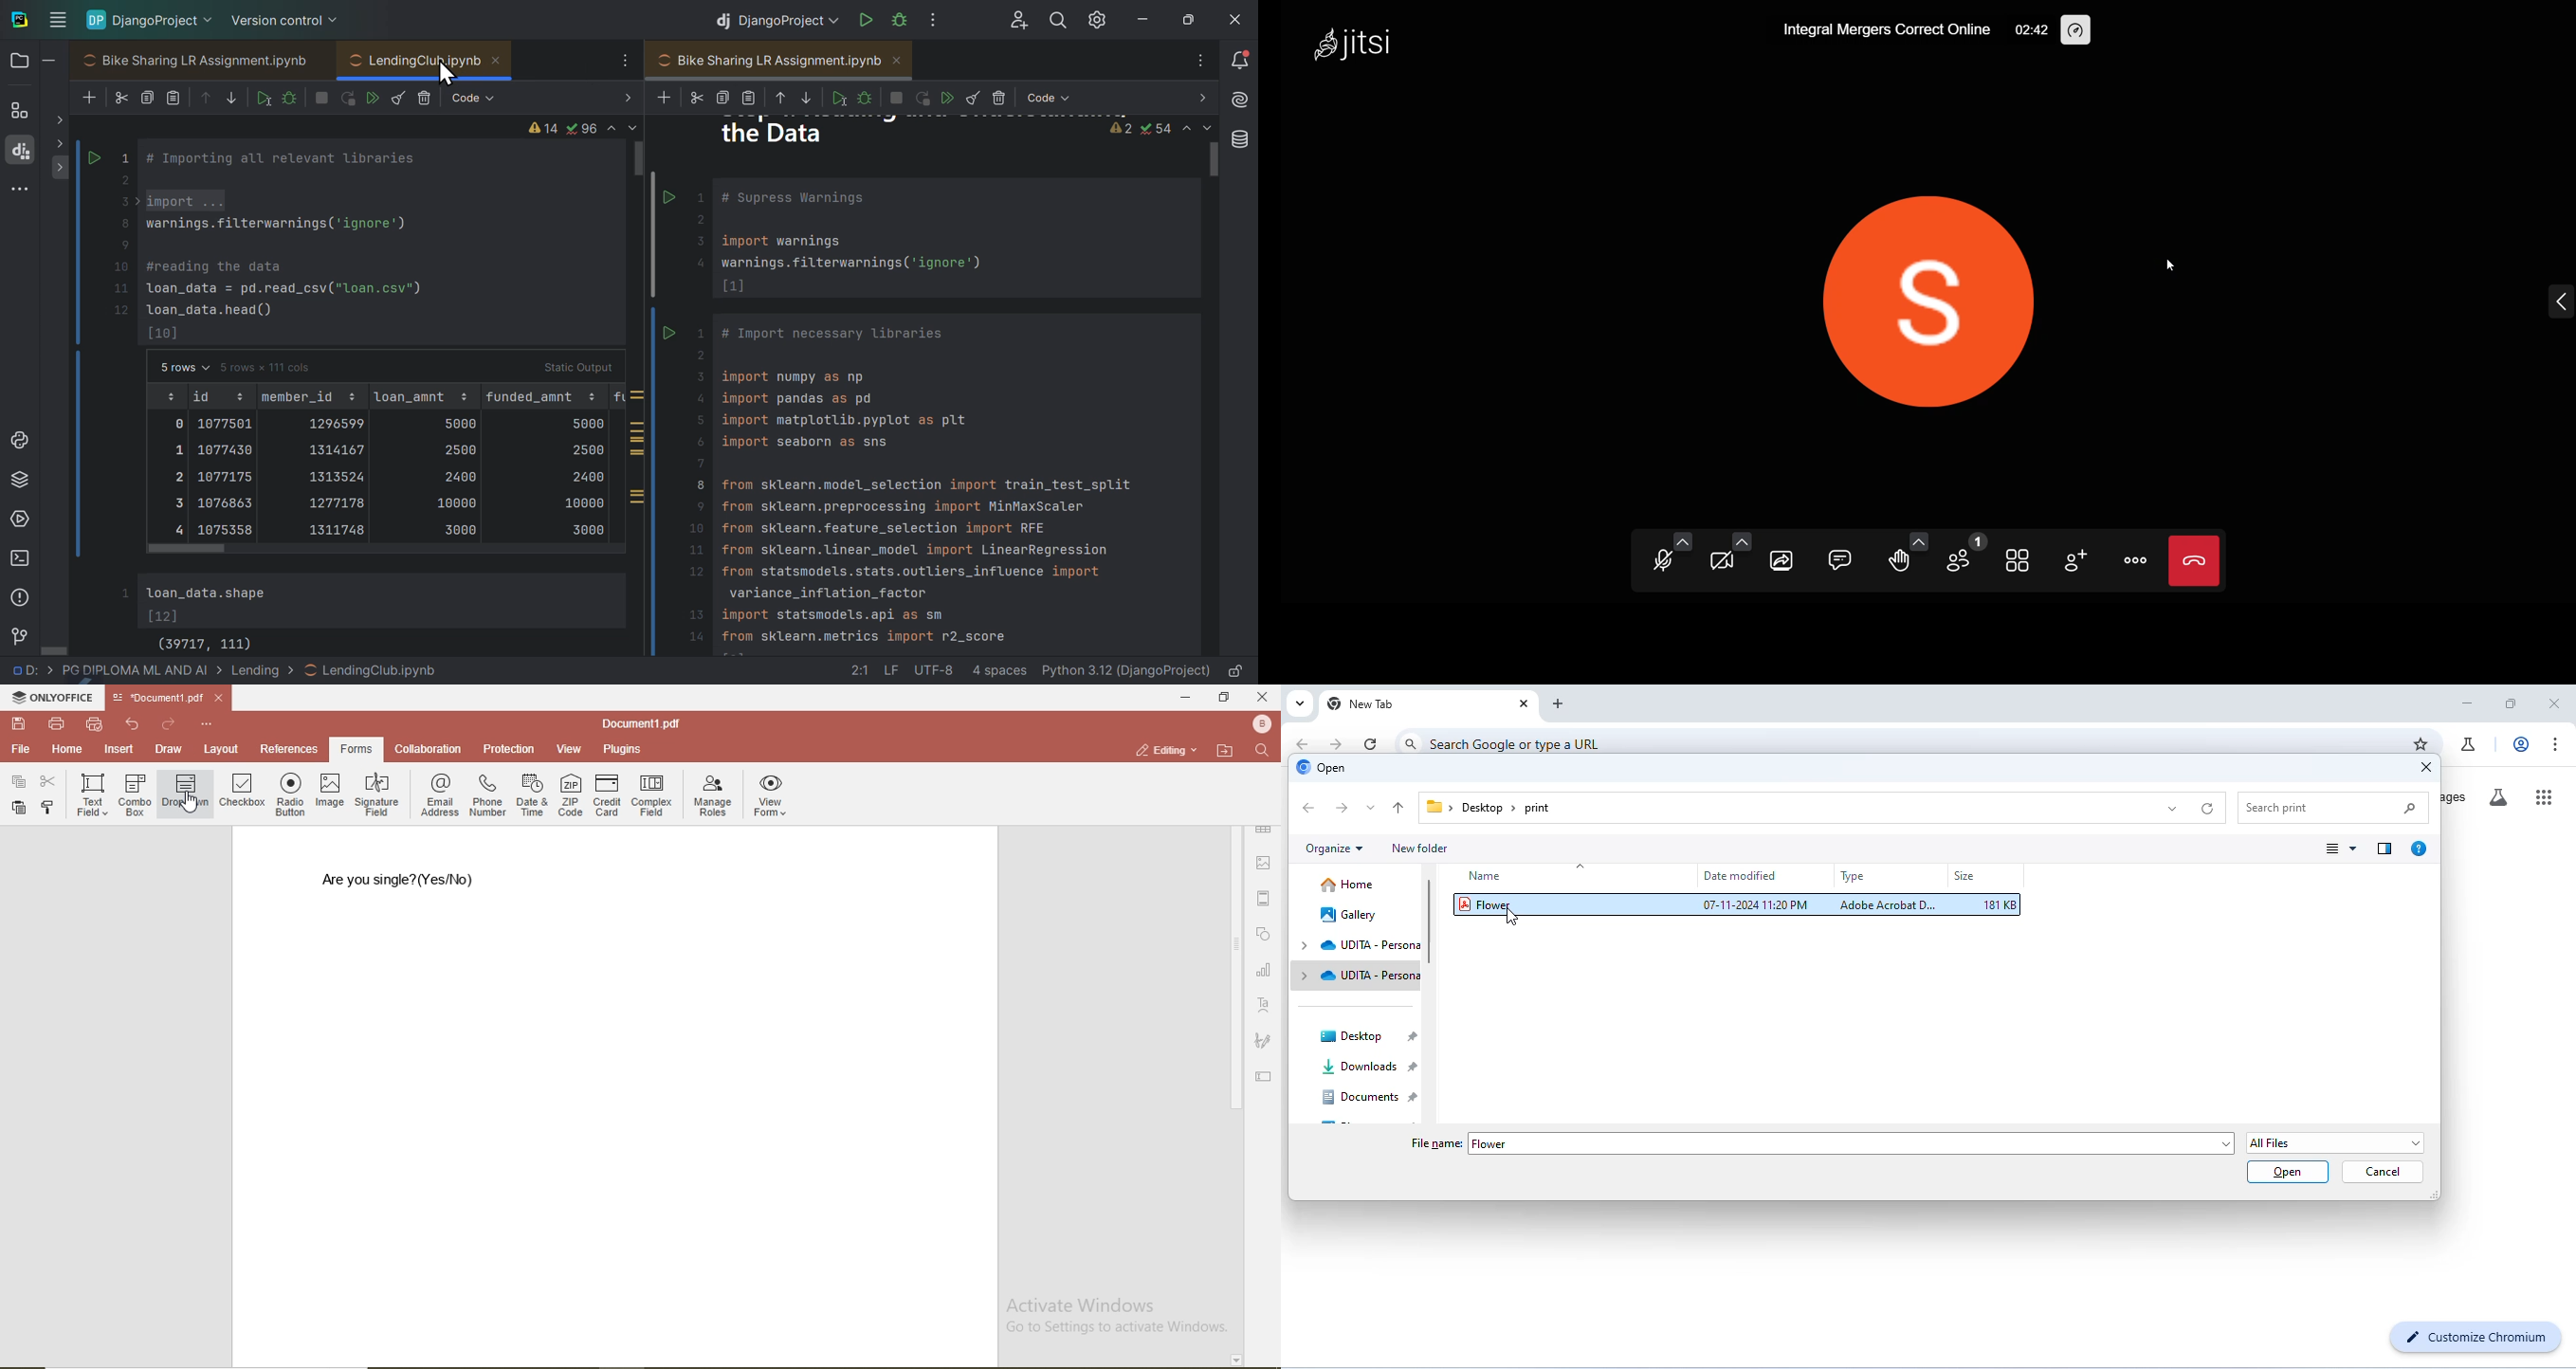 This screenshot has height=1372, width=2576. I want to click on open, so click(2288, 1173).